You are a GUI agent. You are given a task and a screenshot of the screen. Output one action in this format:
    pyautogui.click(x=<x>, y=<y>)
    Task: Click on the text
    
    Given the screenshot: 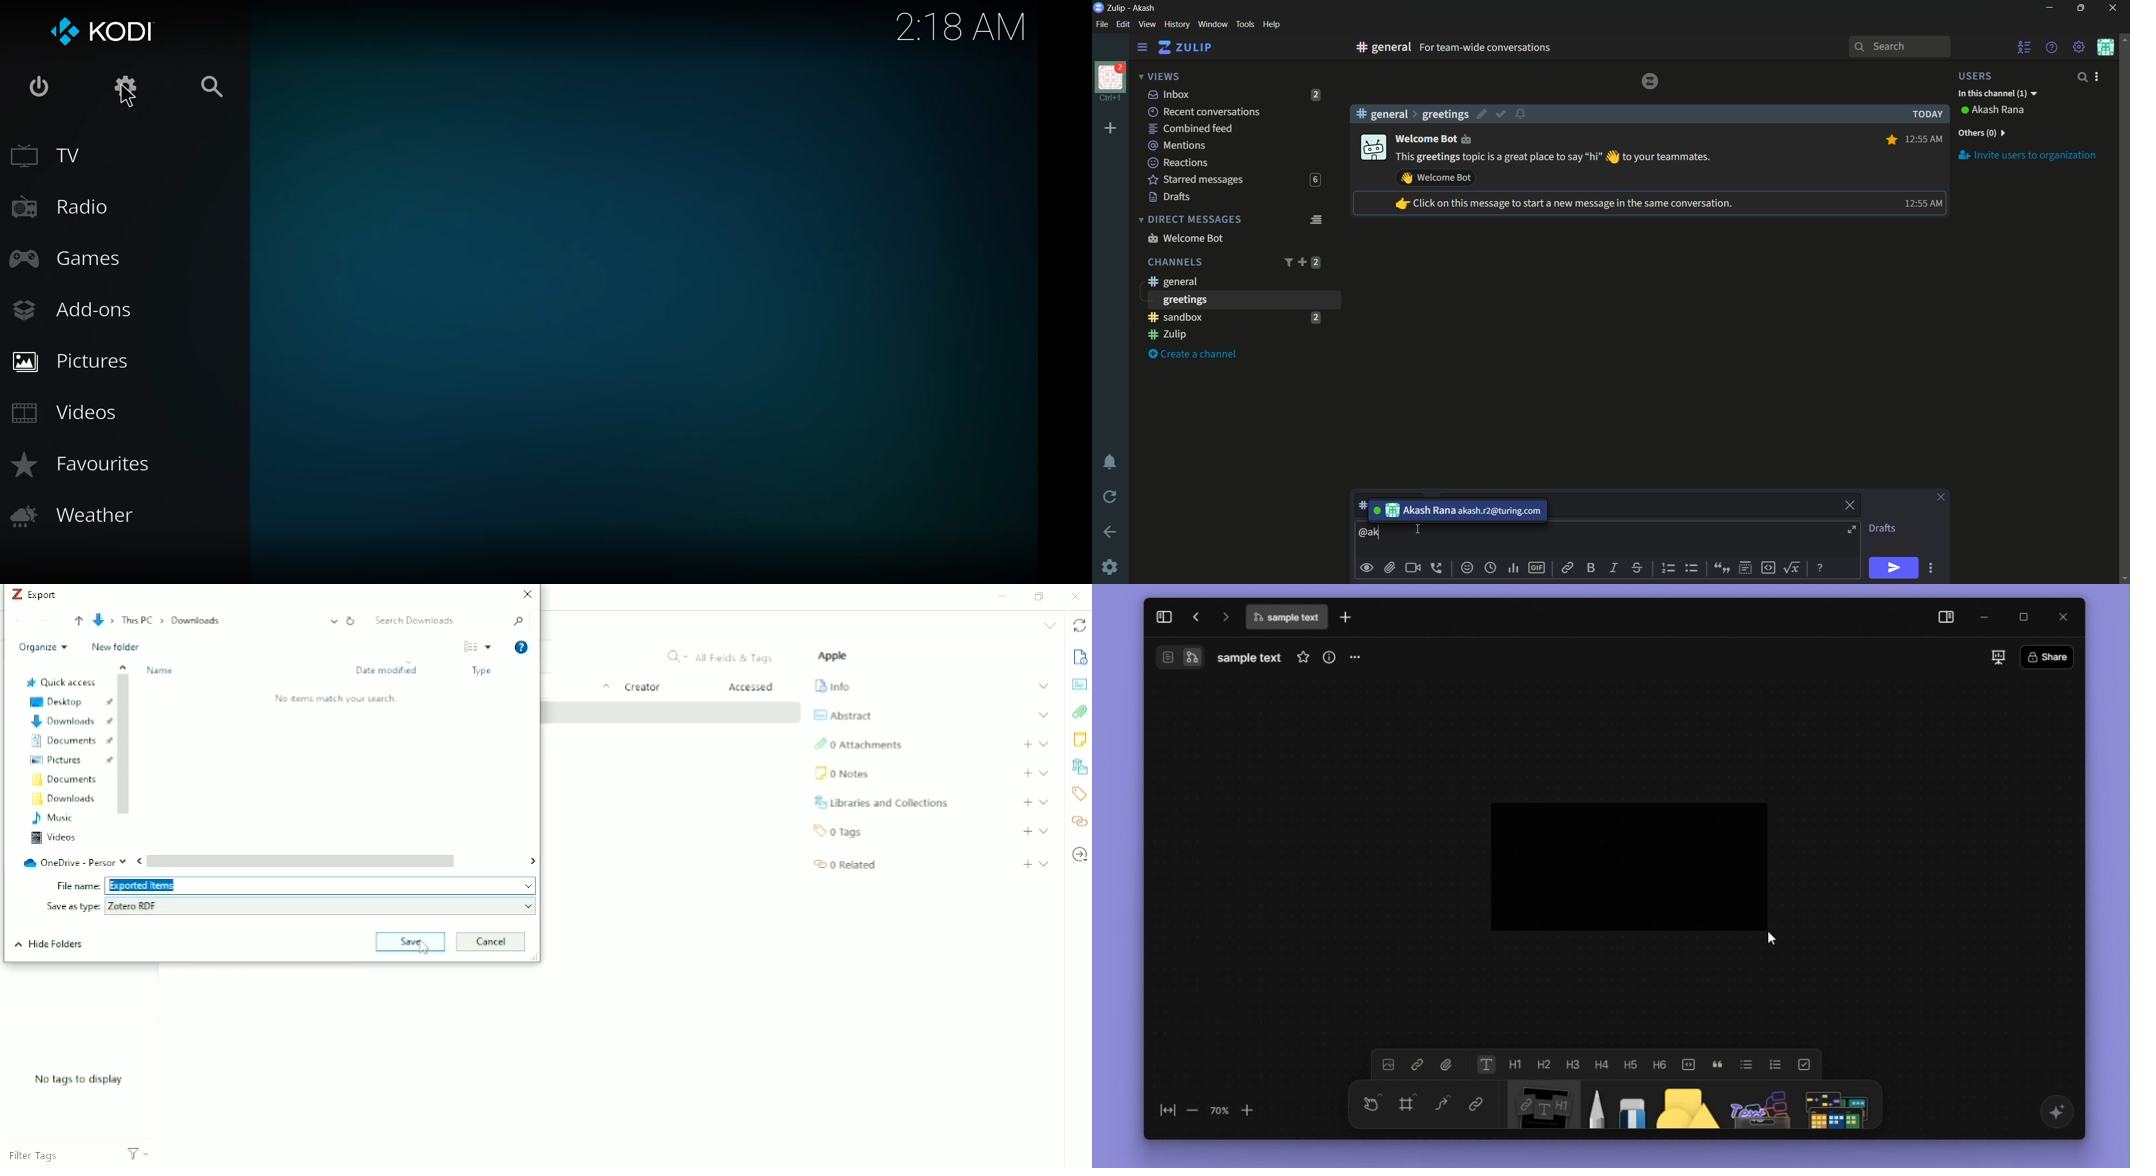 What is the action you would take?
    pyautogui.click(x=1485, y=1065)
    